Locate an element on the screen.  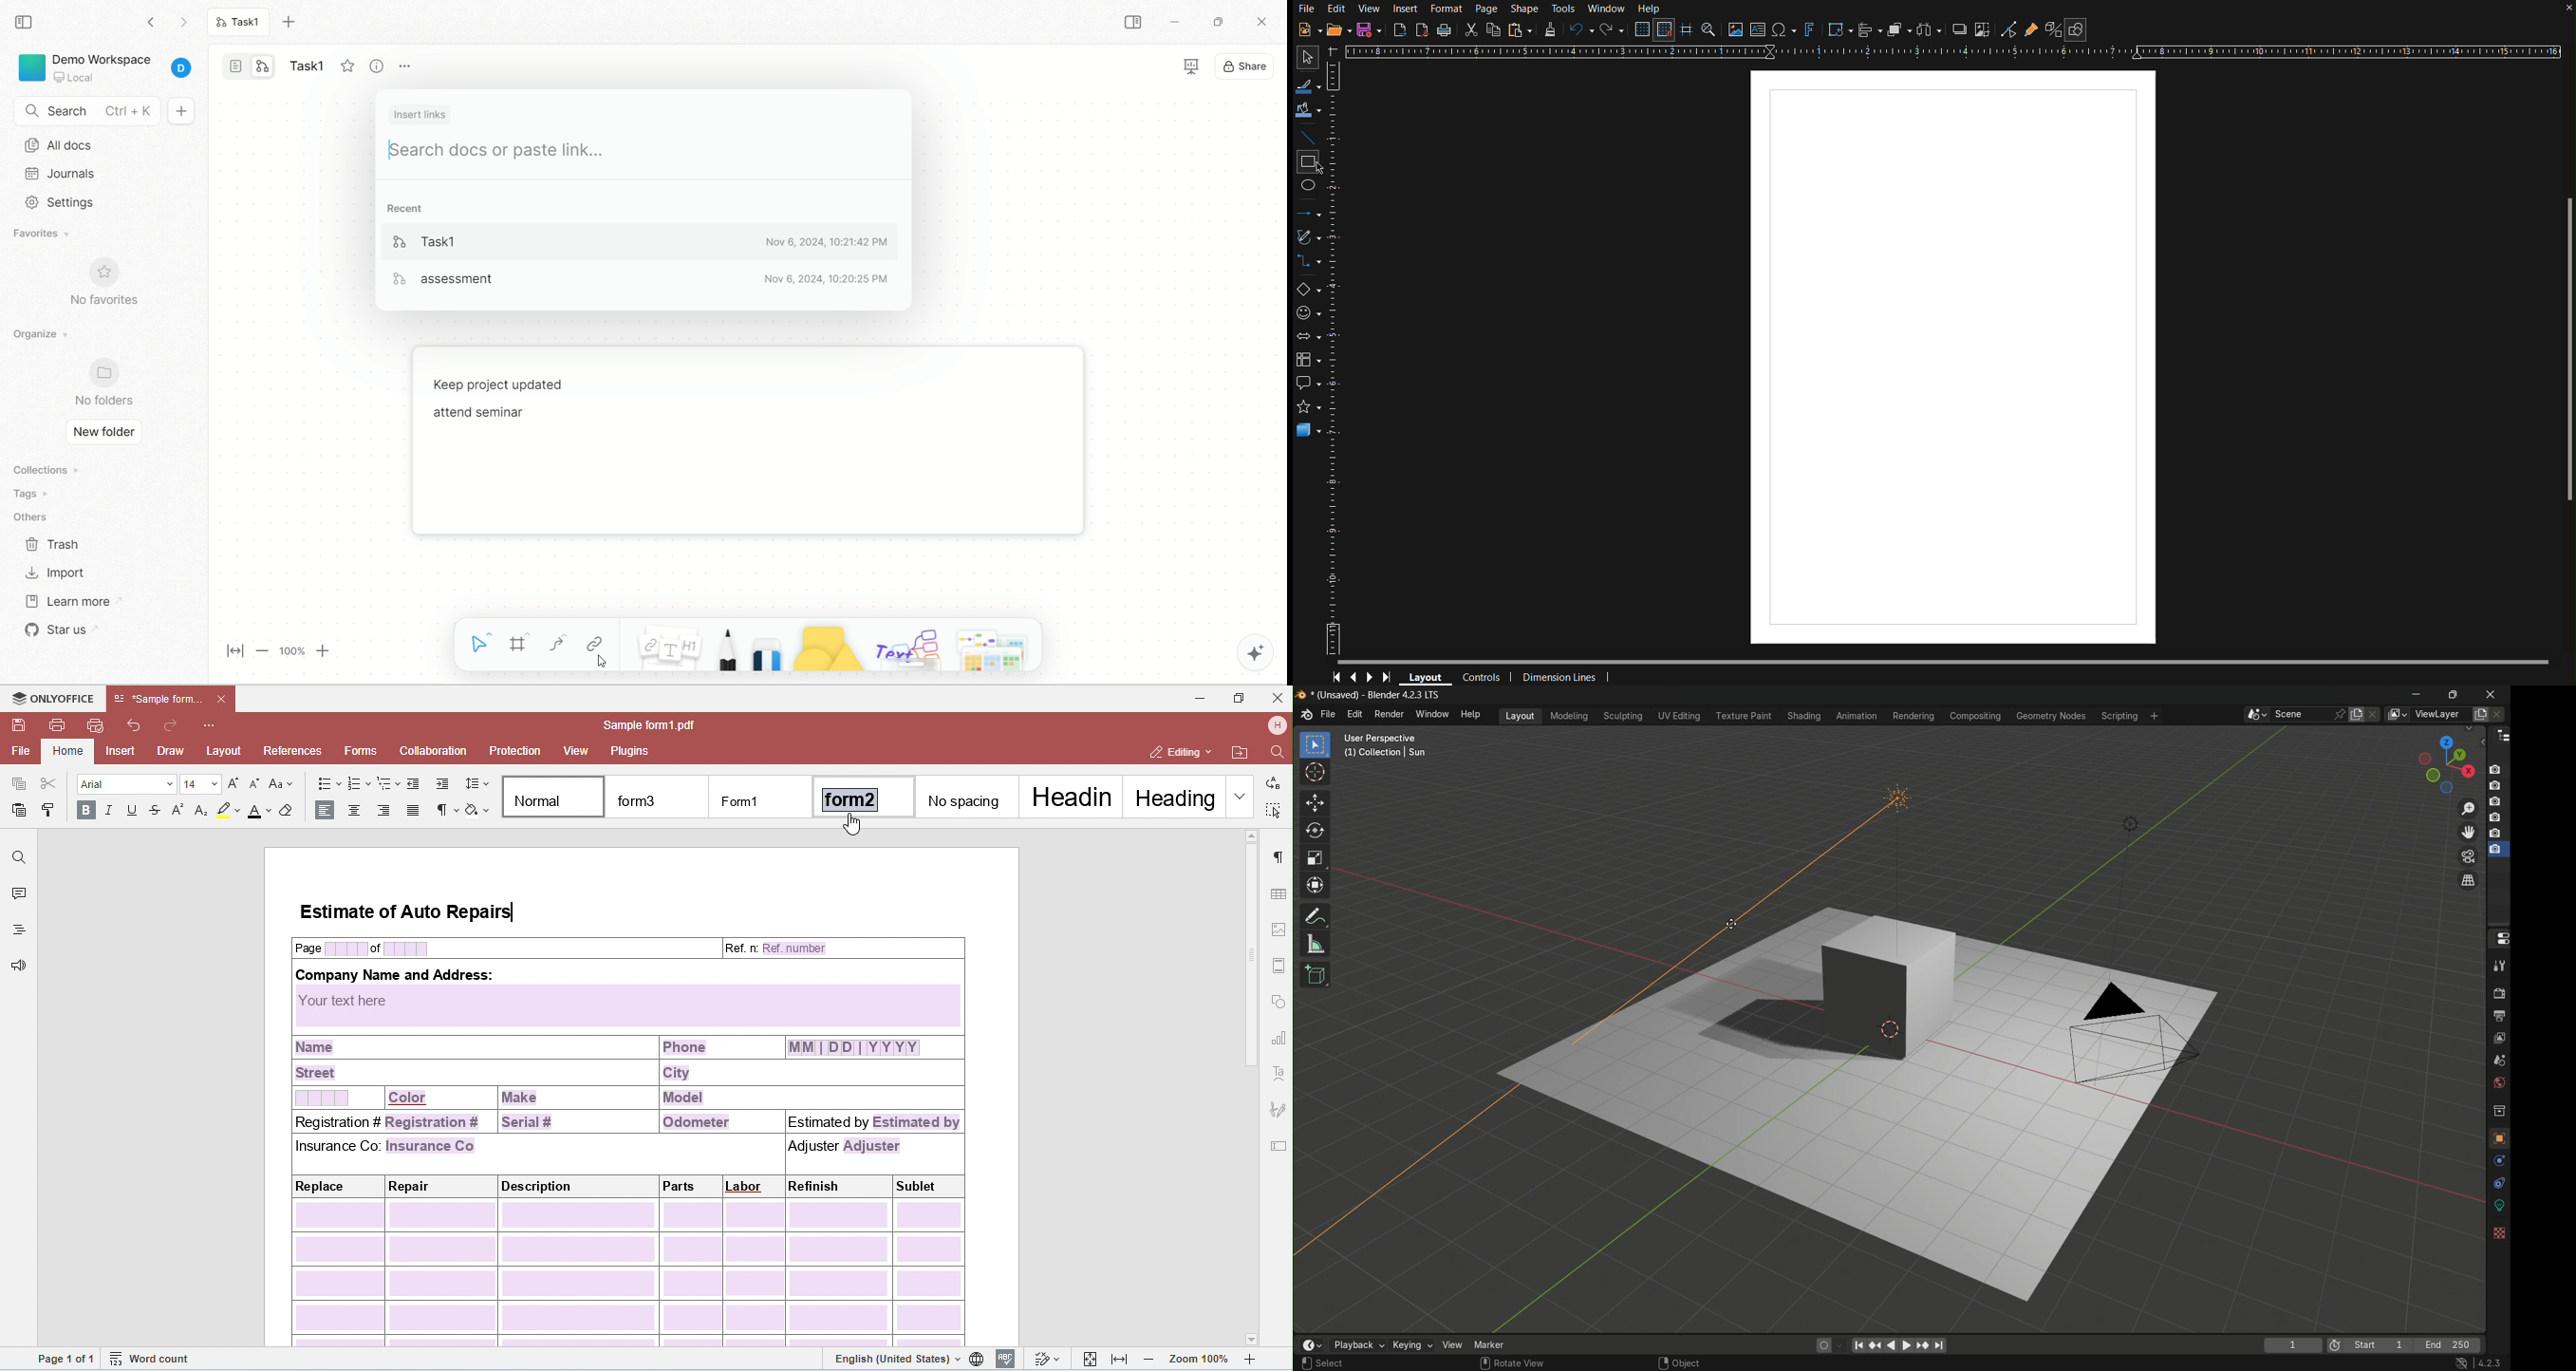
page zoom is located at coordinates (274, 651).